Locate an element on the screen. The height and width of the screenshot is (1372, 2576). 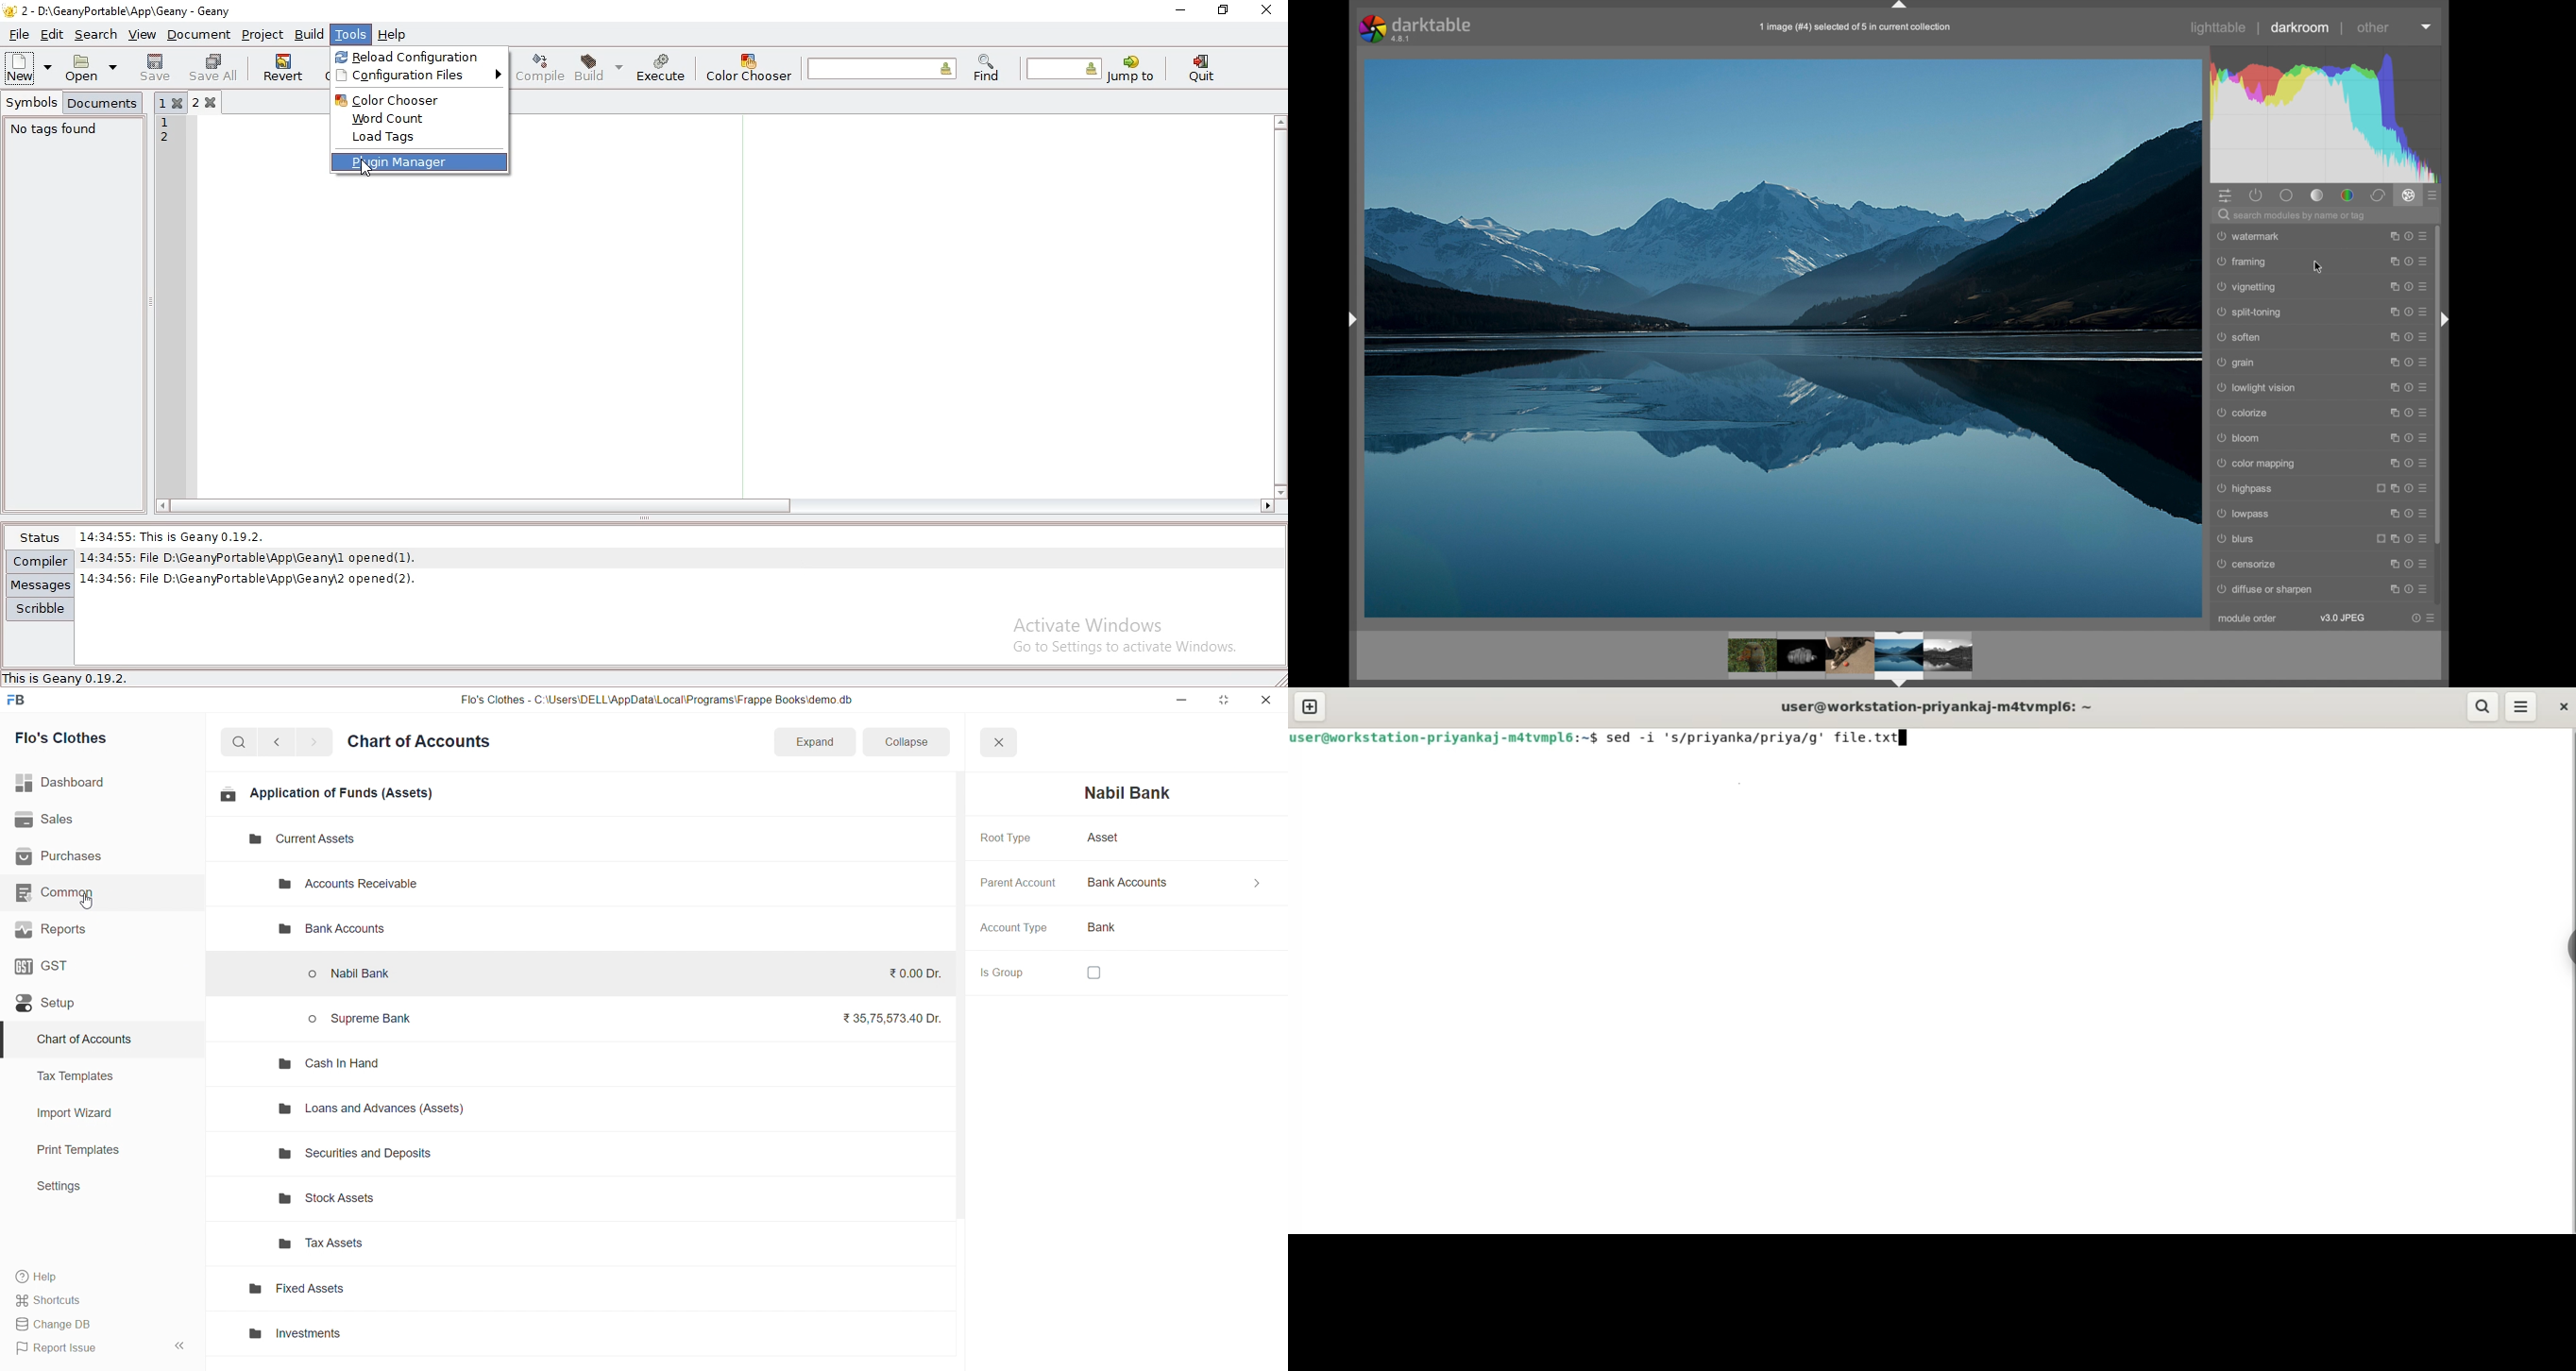
vertical scroll bar is located at coordinates (963, 1077).